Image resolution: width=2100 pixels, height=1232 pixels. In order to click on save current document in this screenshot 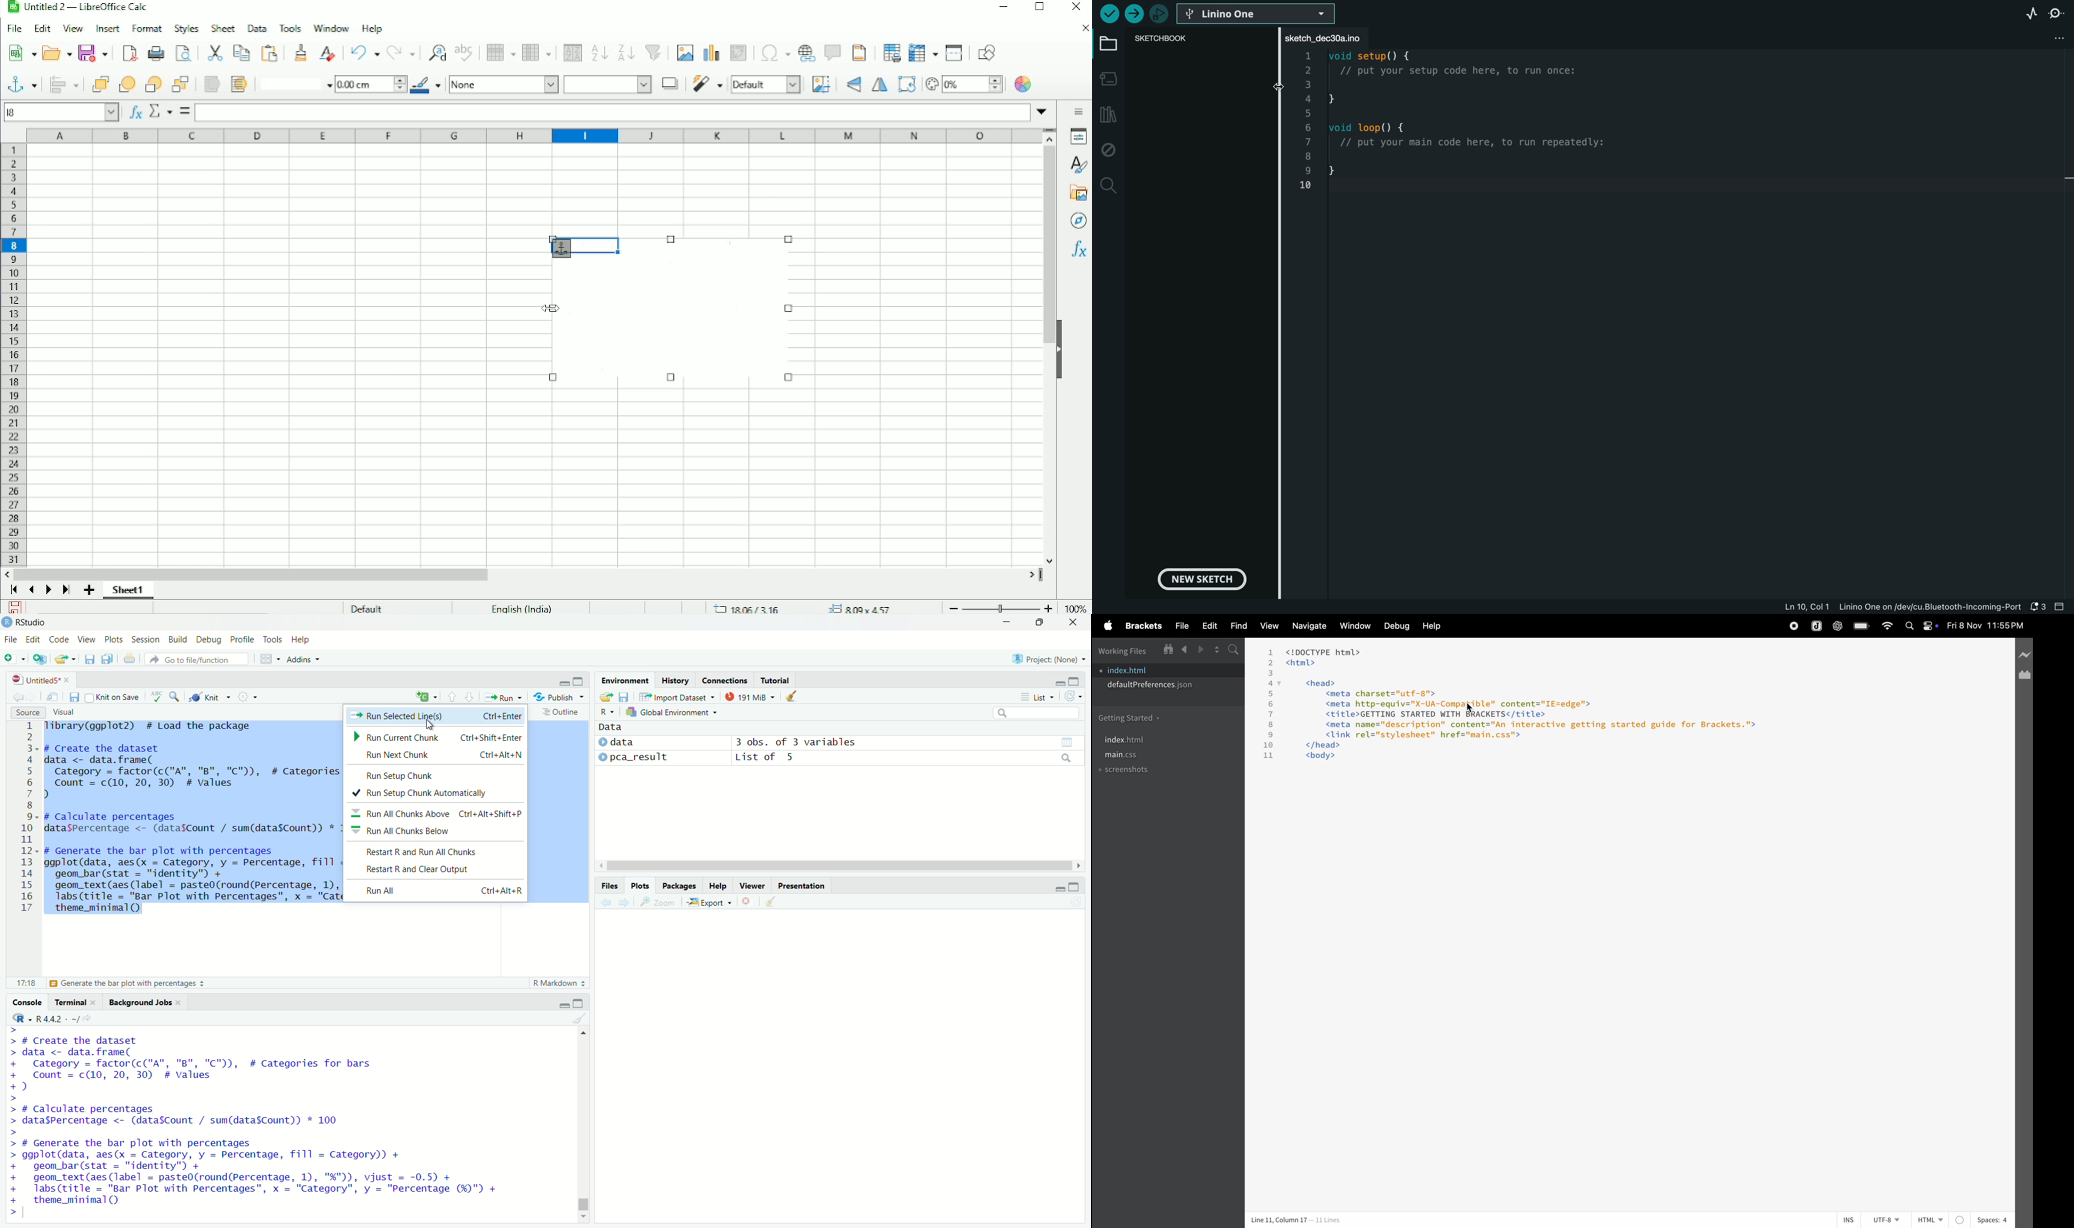, I will do `click(75, 697)`.